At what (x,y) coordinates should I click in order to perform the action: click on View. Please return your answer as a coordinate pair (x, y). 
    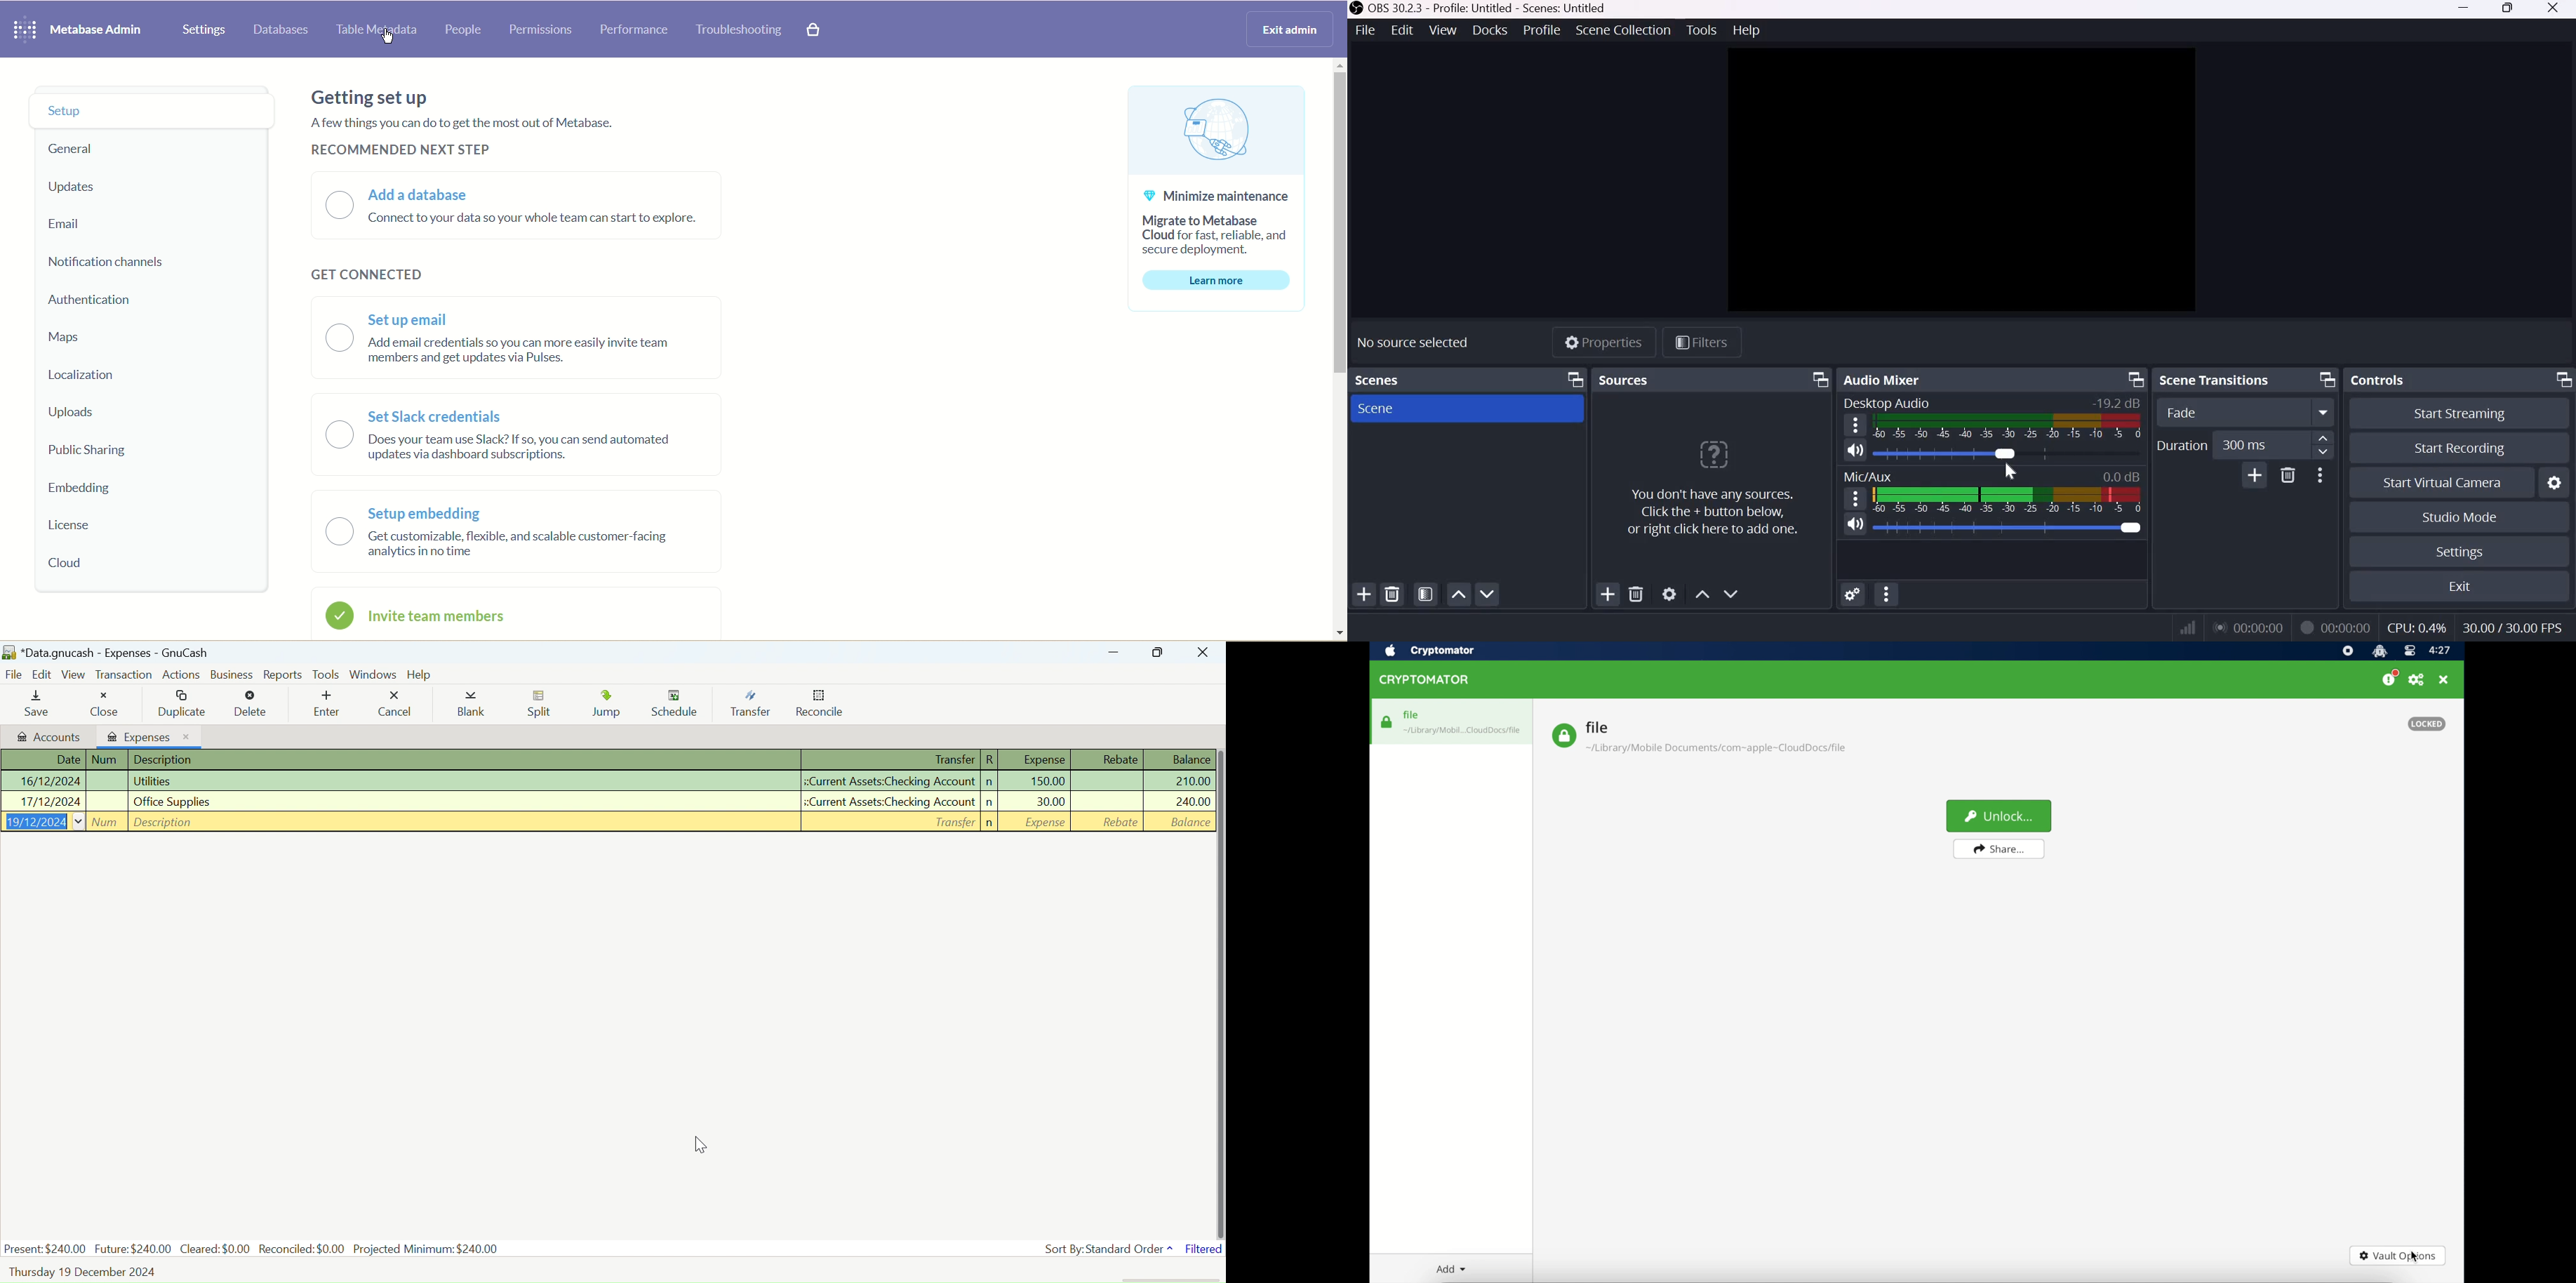
    Looking at the image, I should click on (74, 677).